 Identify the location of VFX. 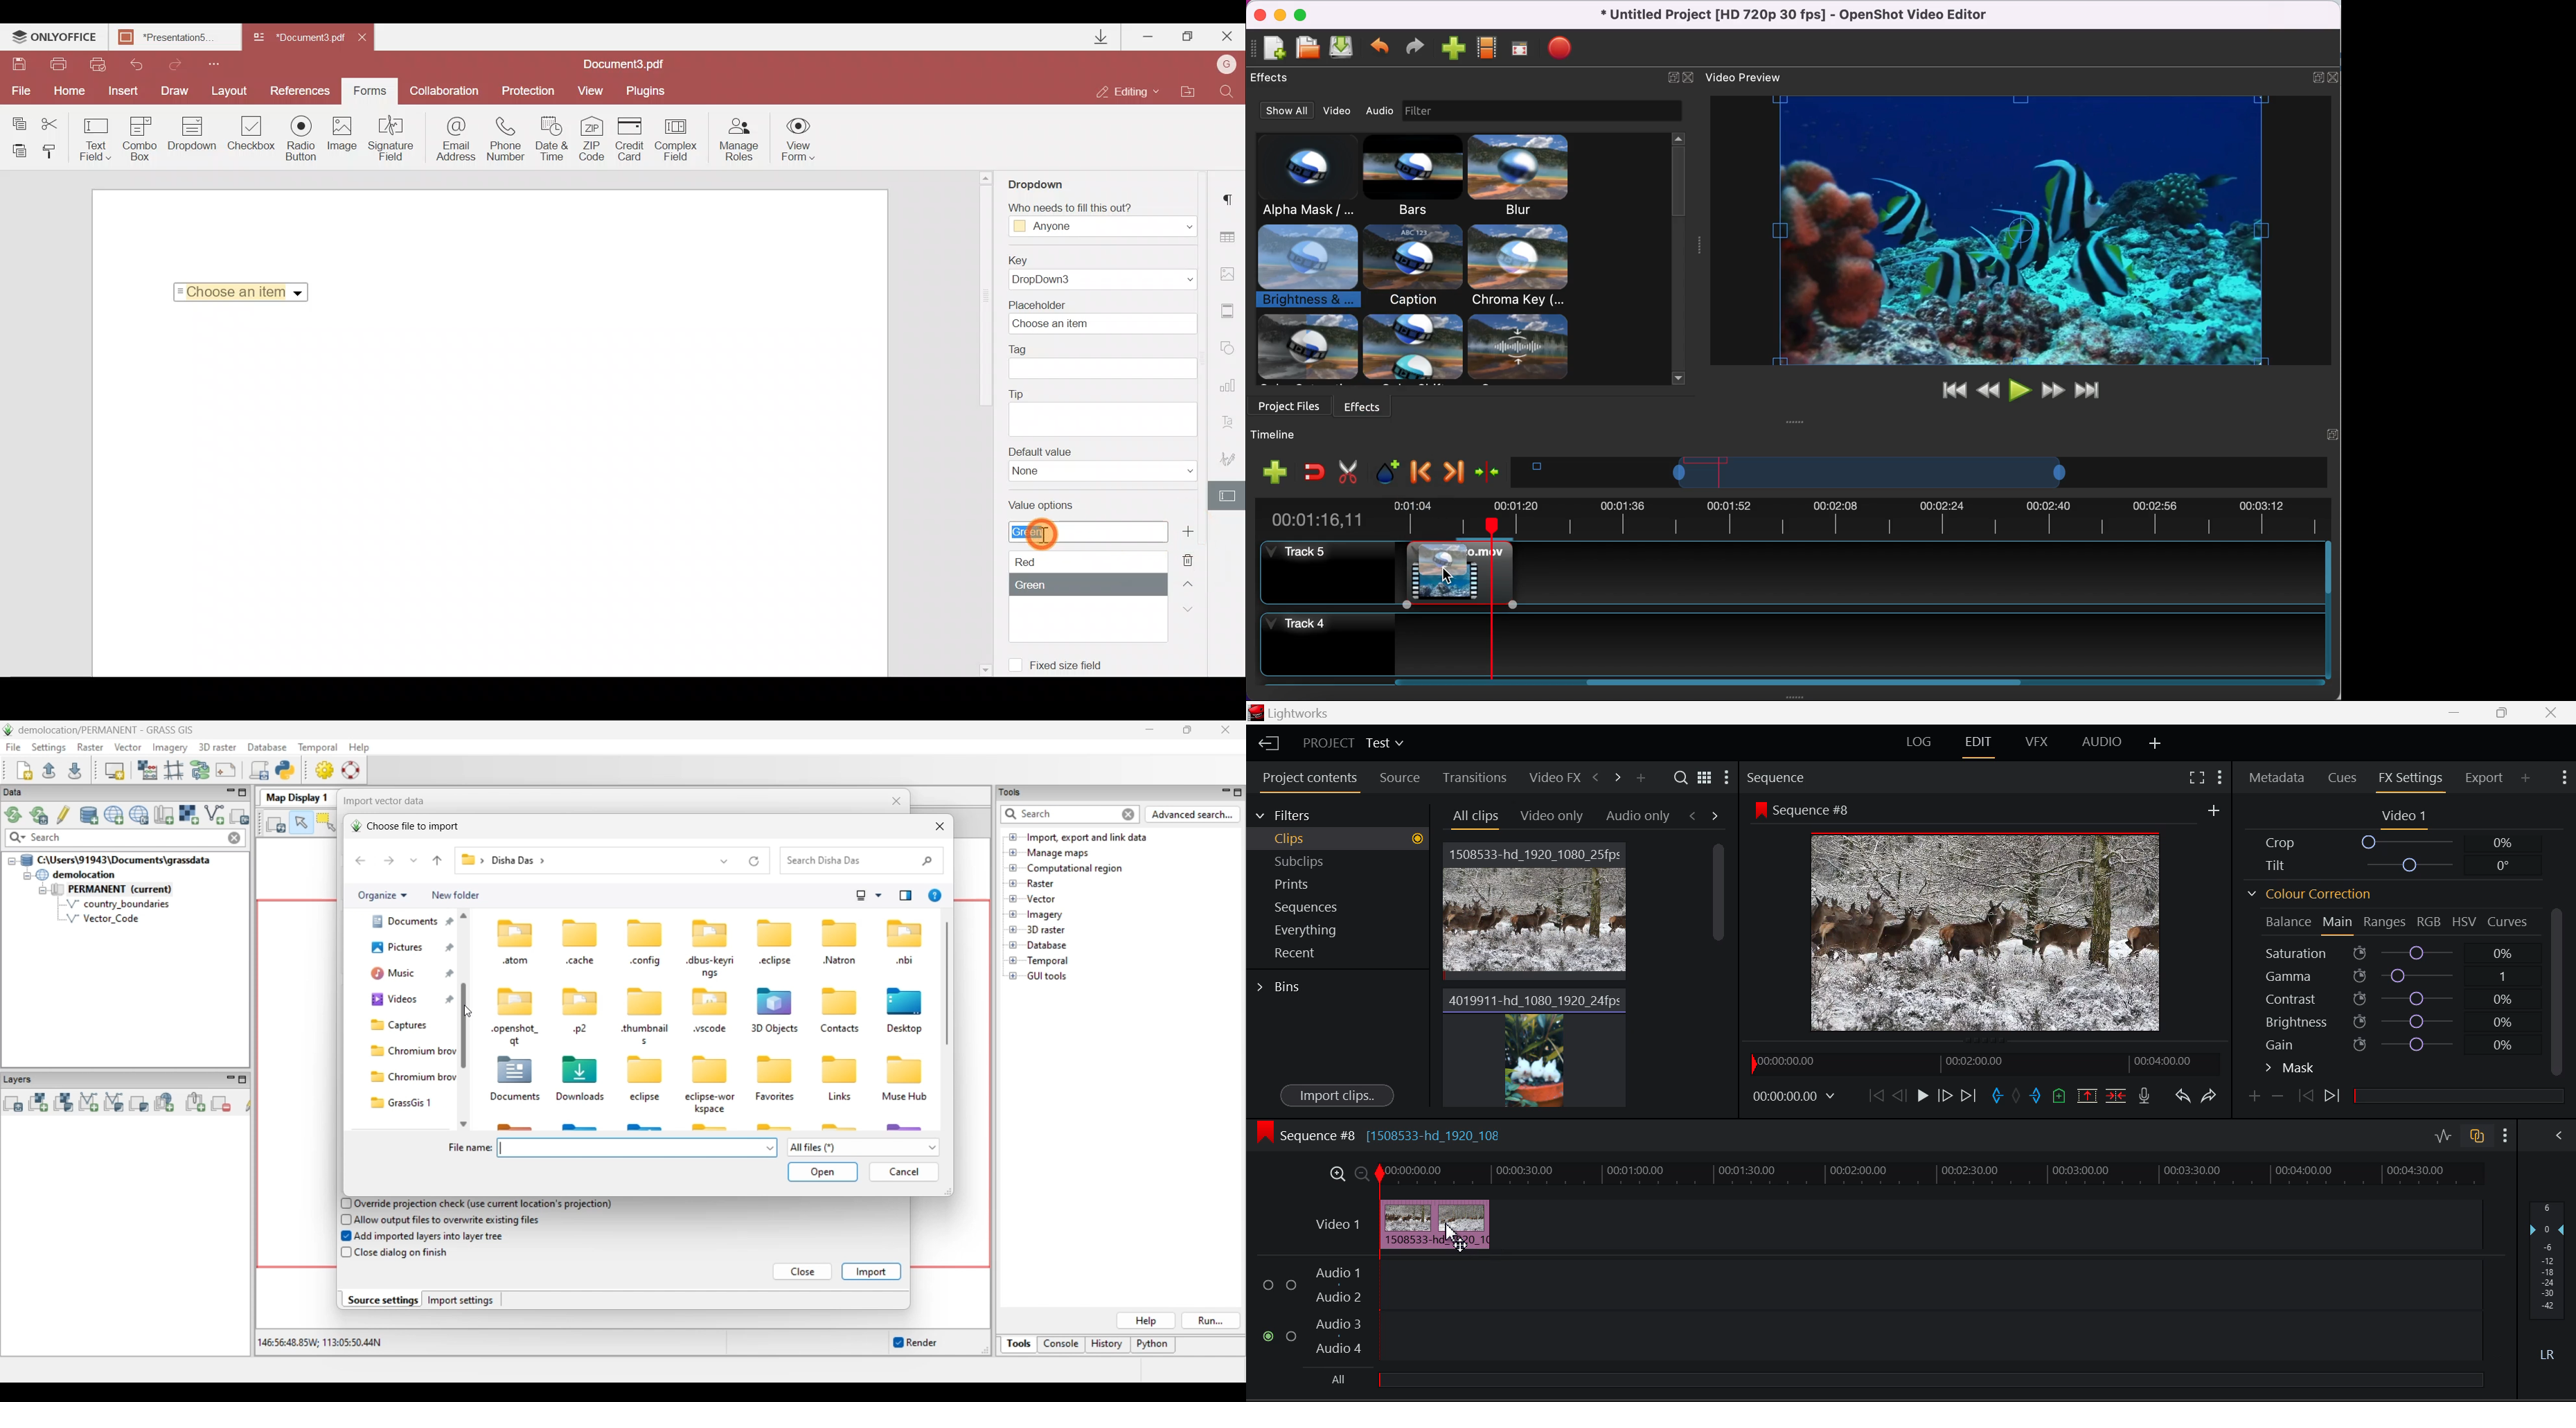
(2036, 742).